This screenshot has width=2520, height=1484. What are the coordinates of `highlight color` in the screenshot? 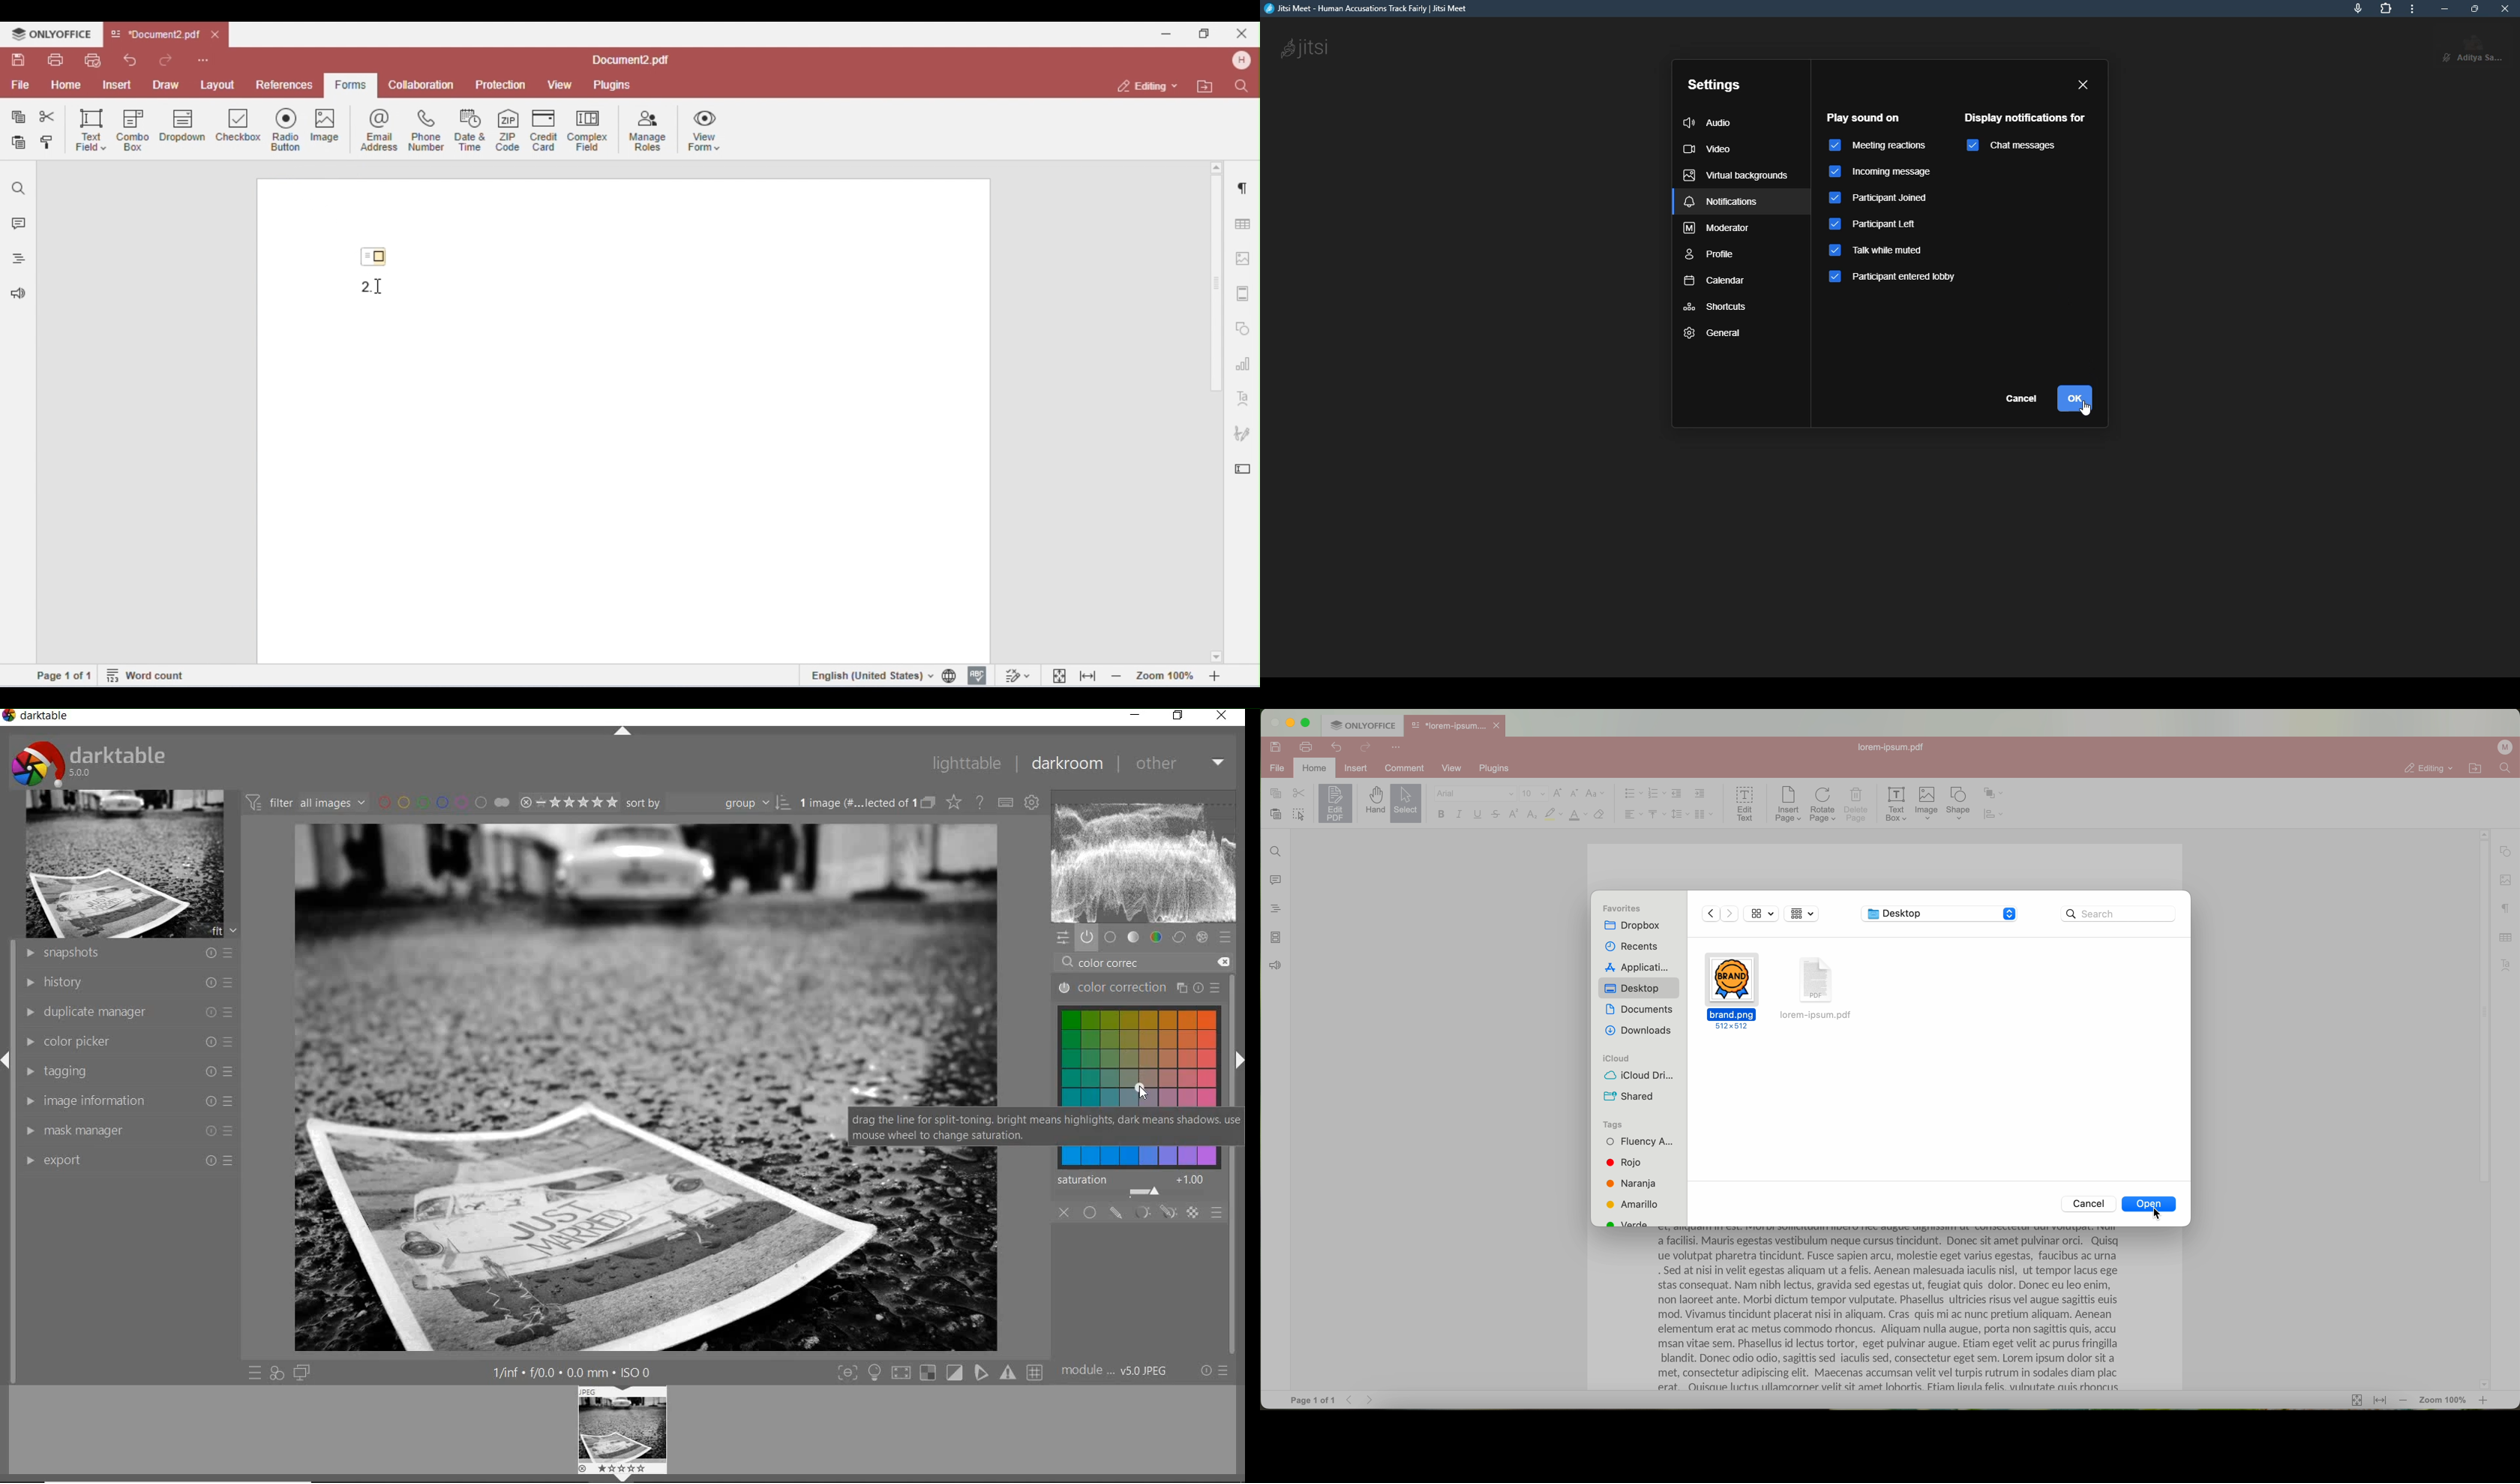 It's located at (1553, 815).